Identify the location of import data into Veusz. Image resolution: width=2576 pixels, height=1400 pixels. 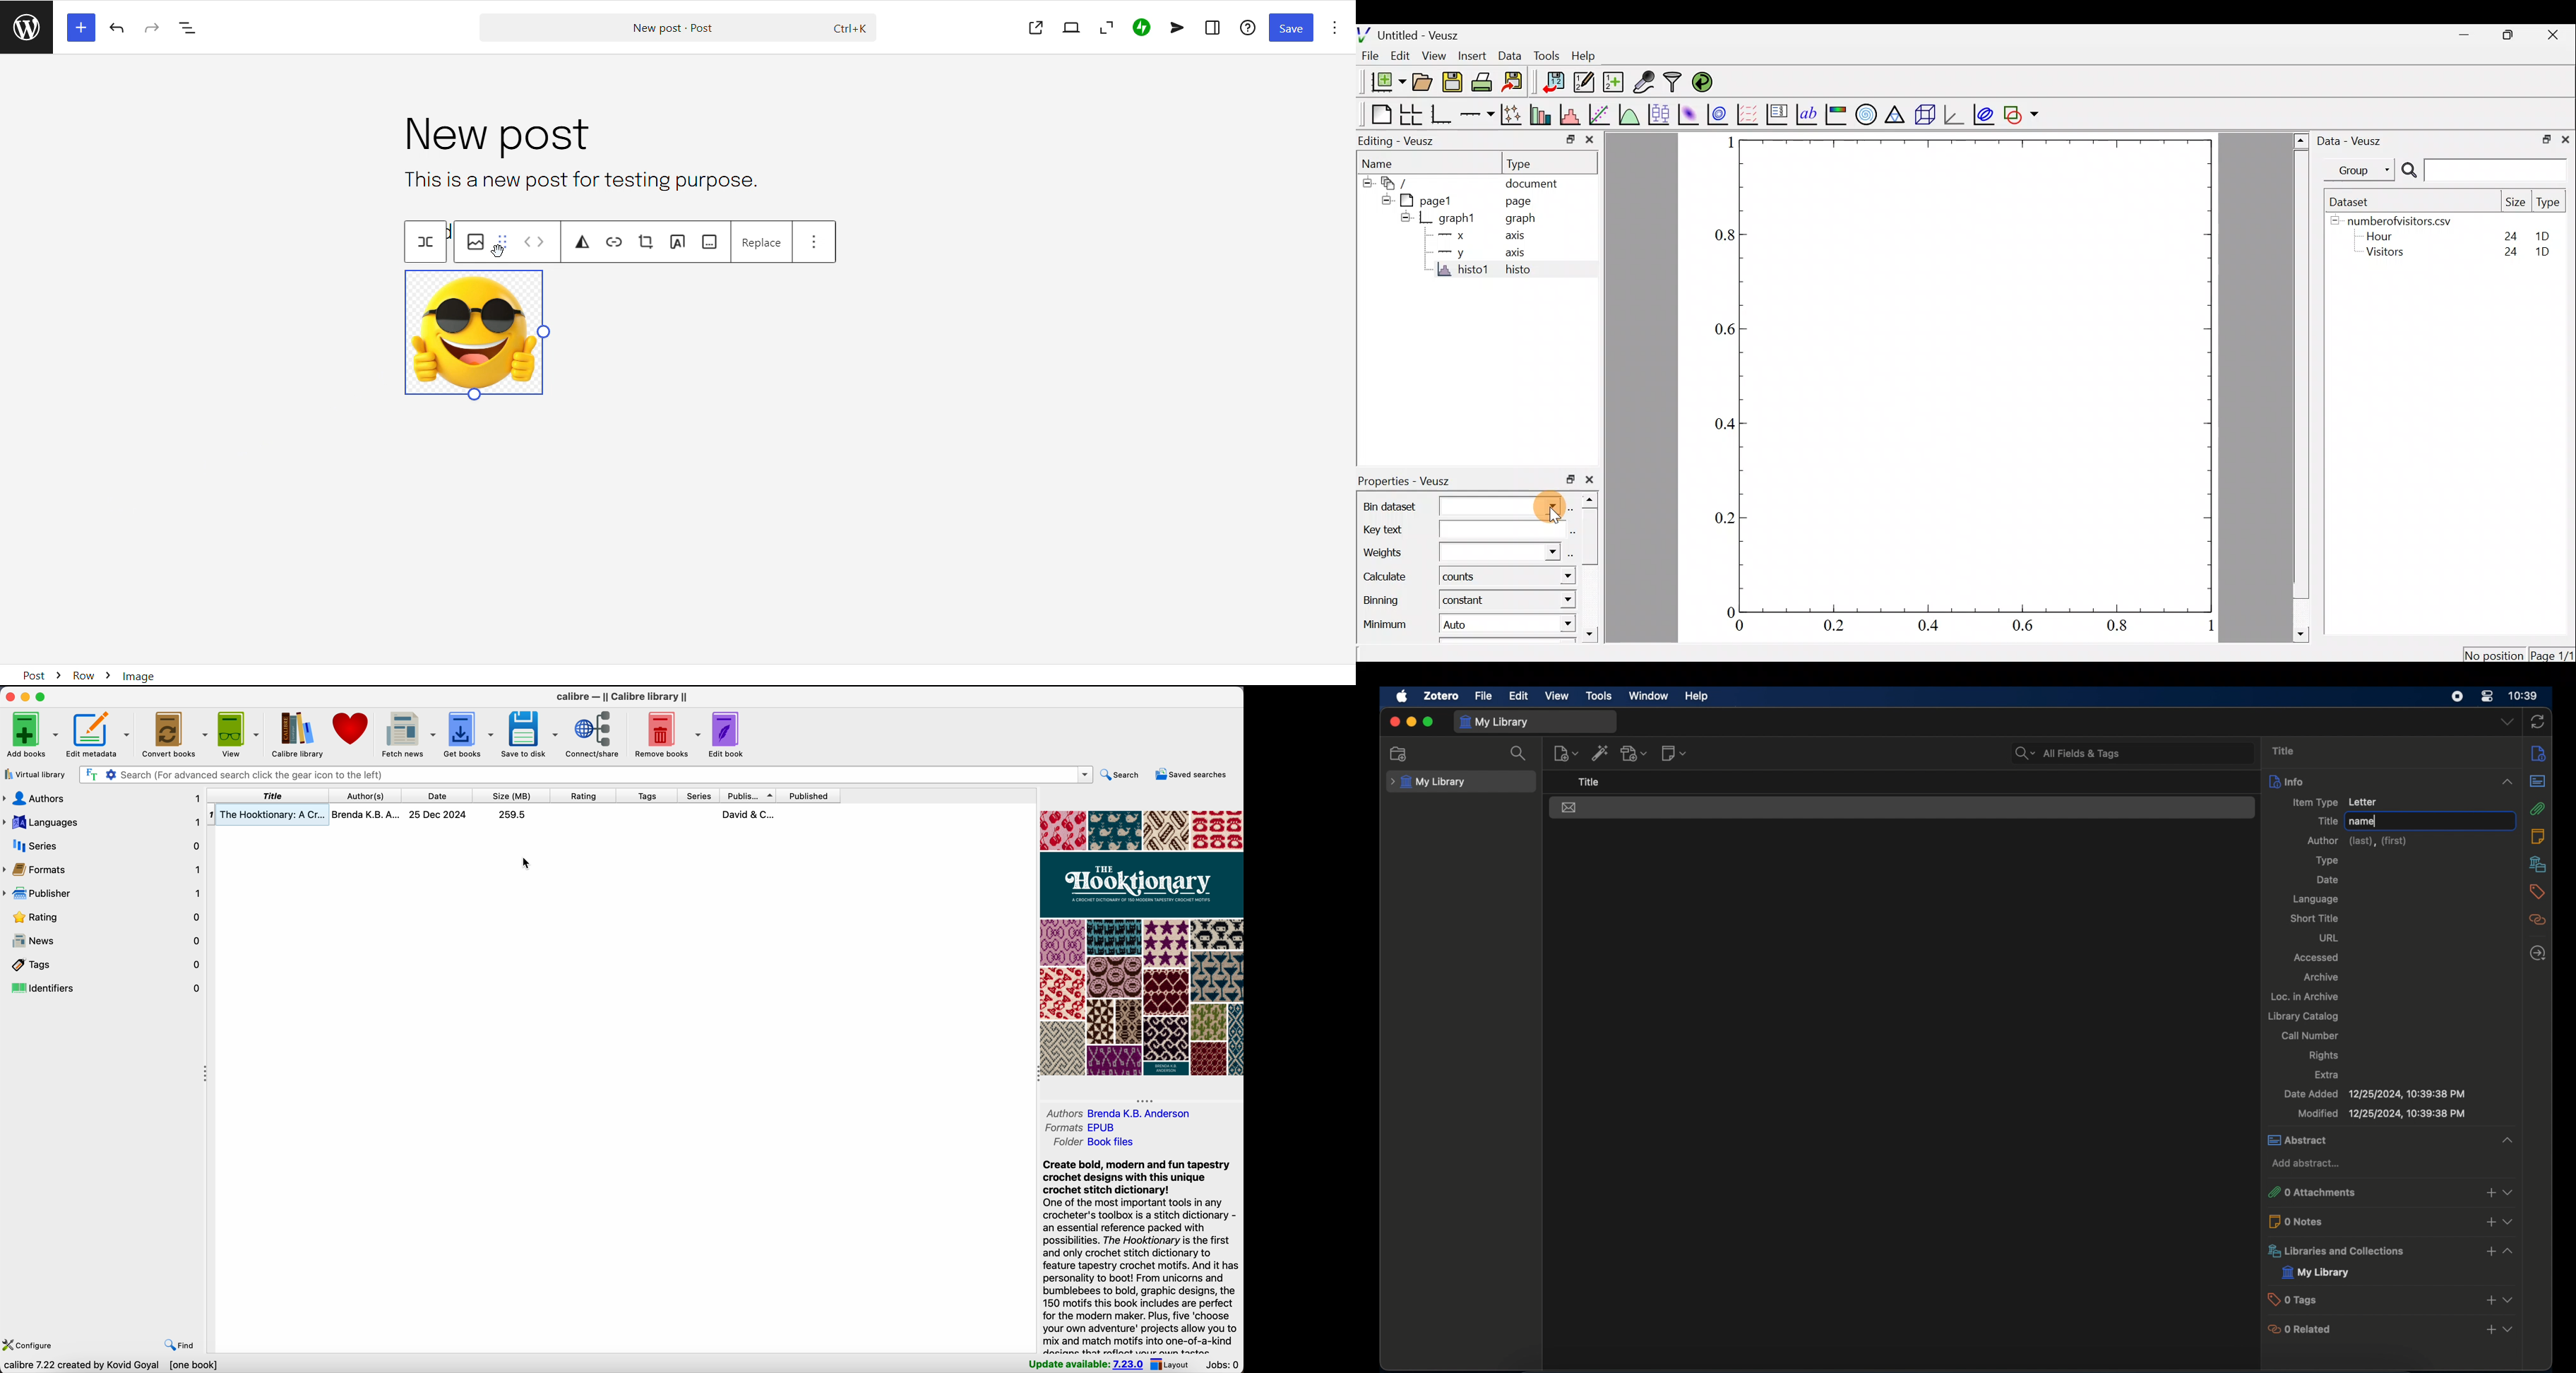
(1550, 81).